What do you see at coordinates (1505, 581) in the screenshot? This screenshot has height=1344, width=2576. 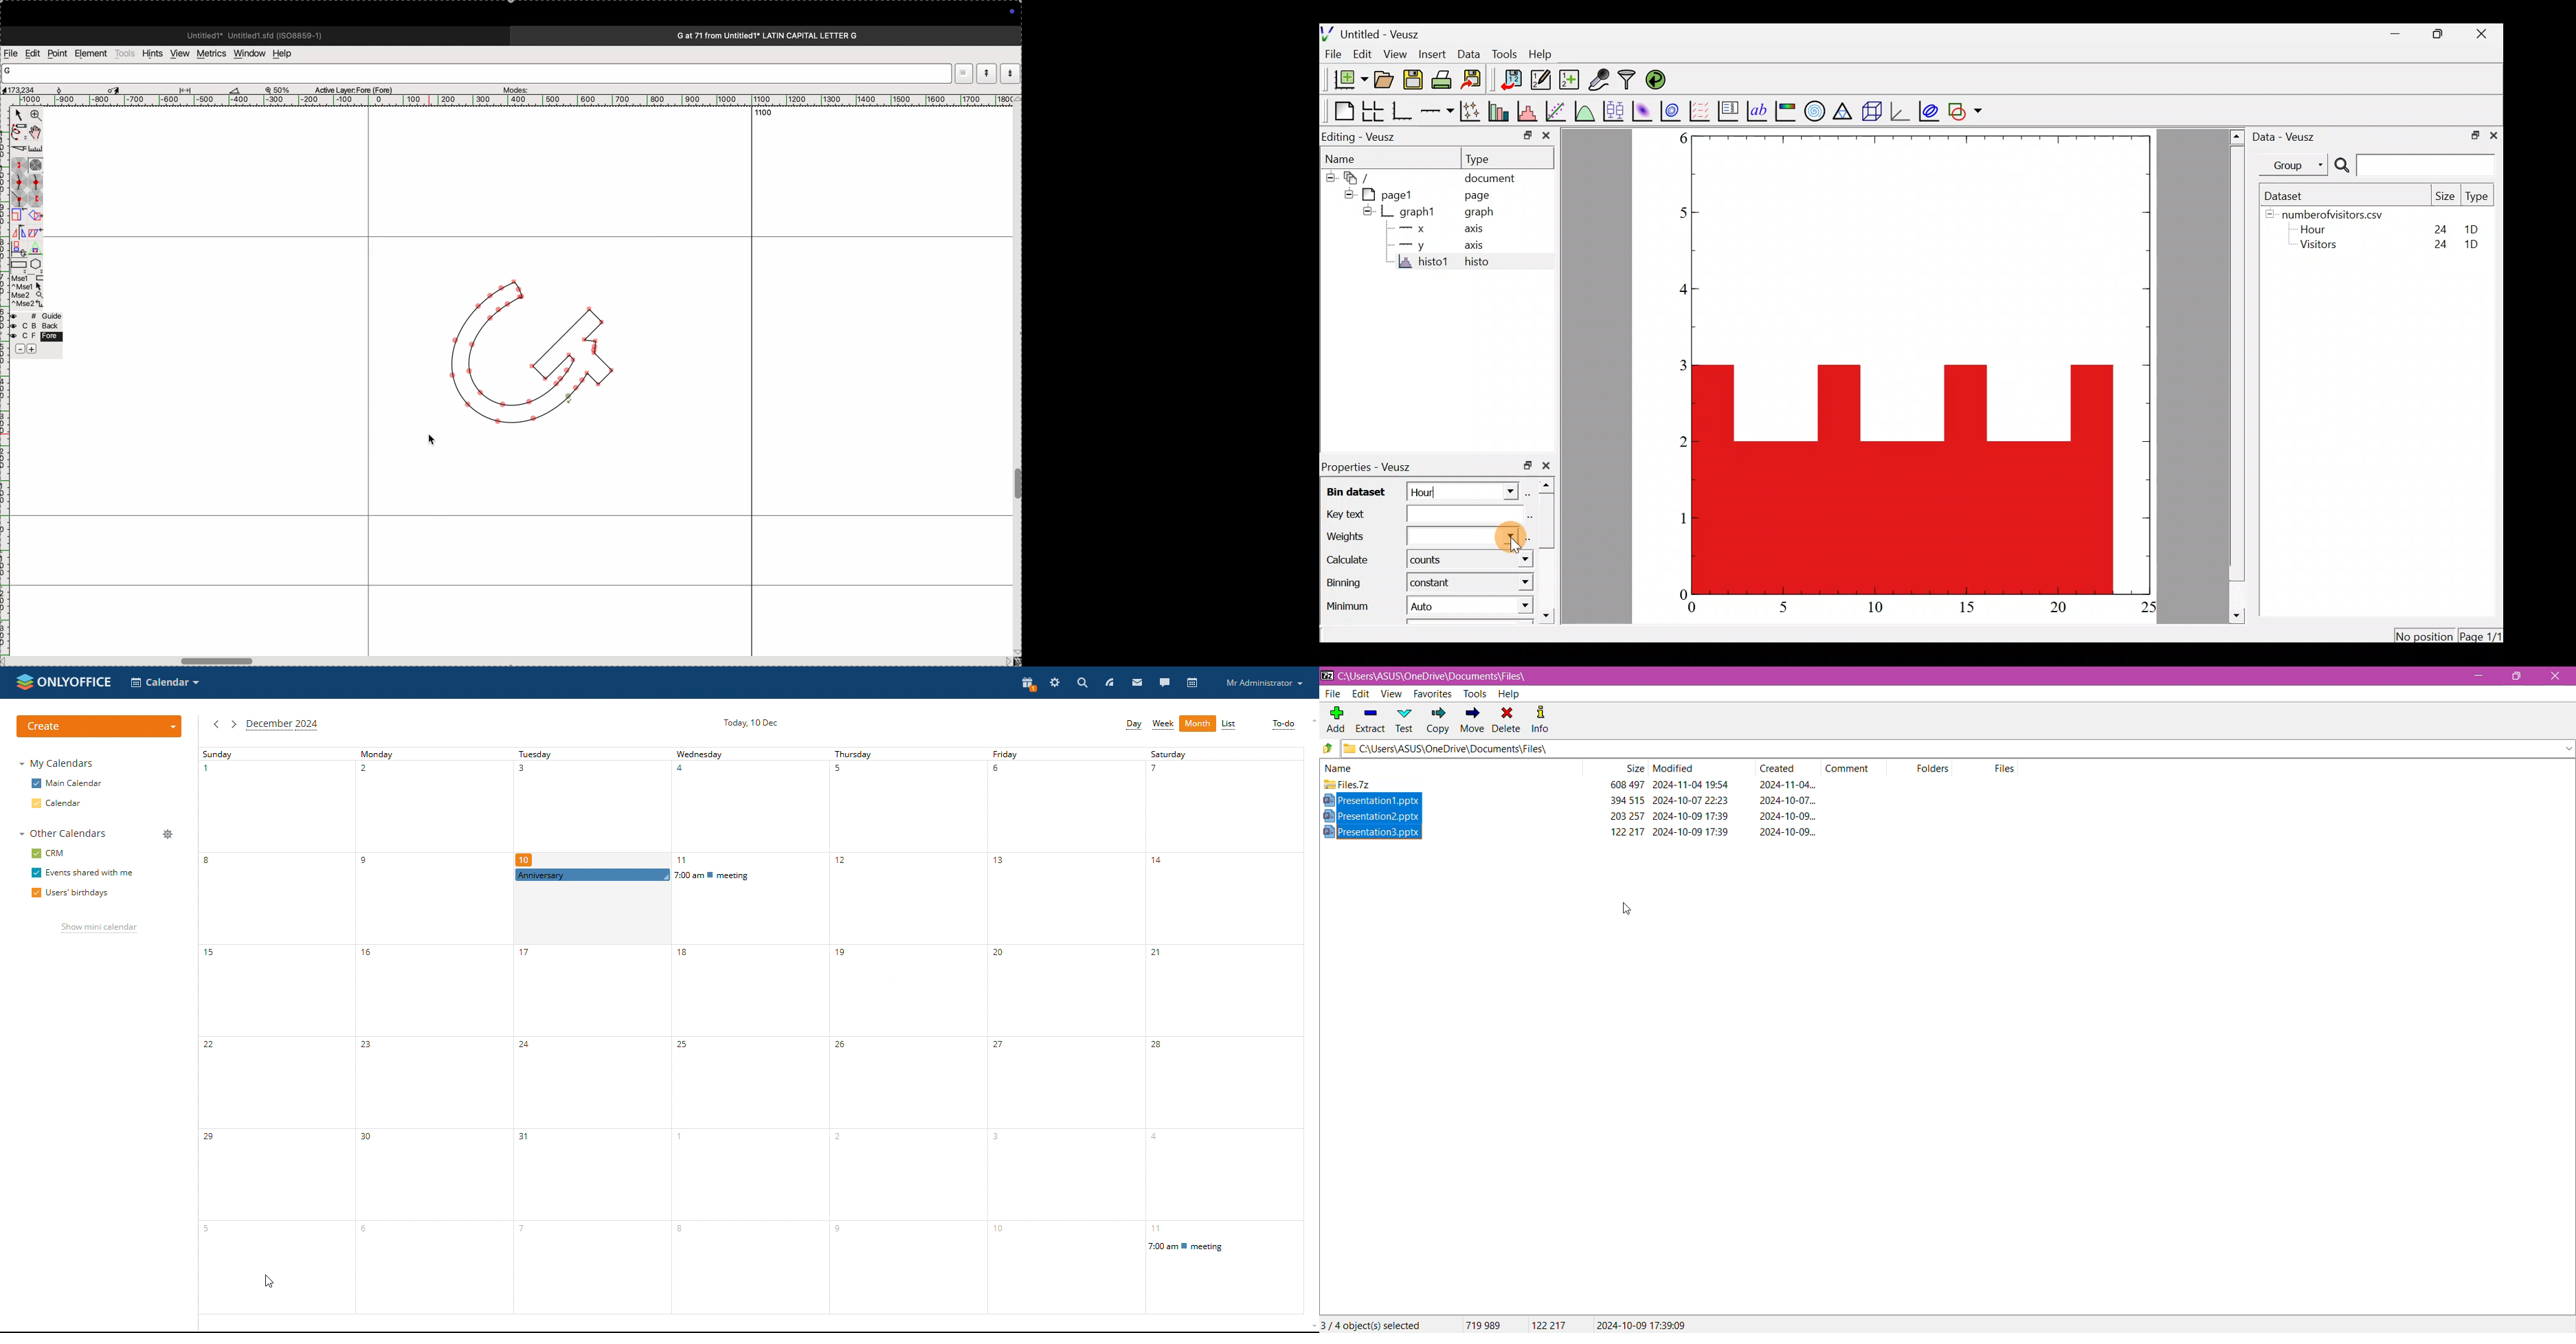 I see `Binning dropdown` at bounding box center [1505, 581].